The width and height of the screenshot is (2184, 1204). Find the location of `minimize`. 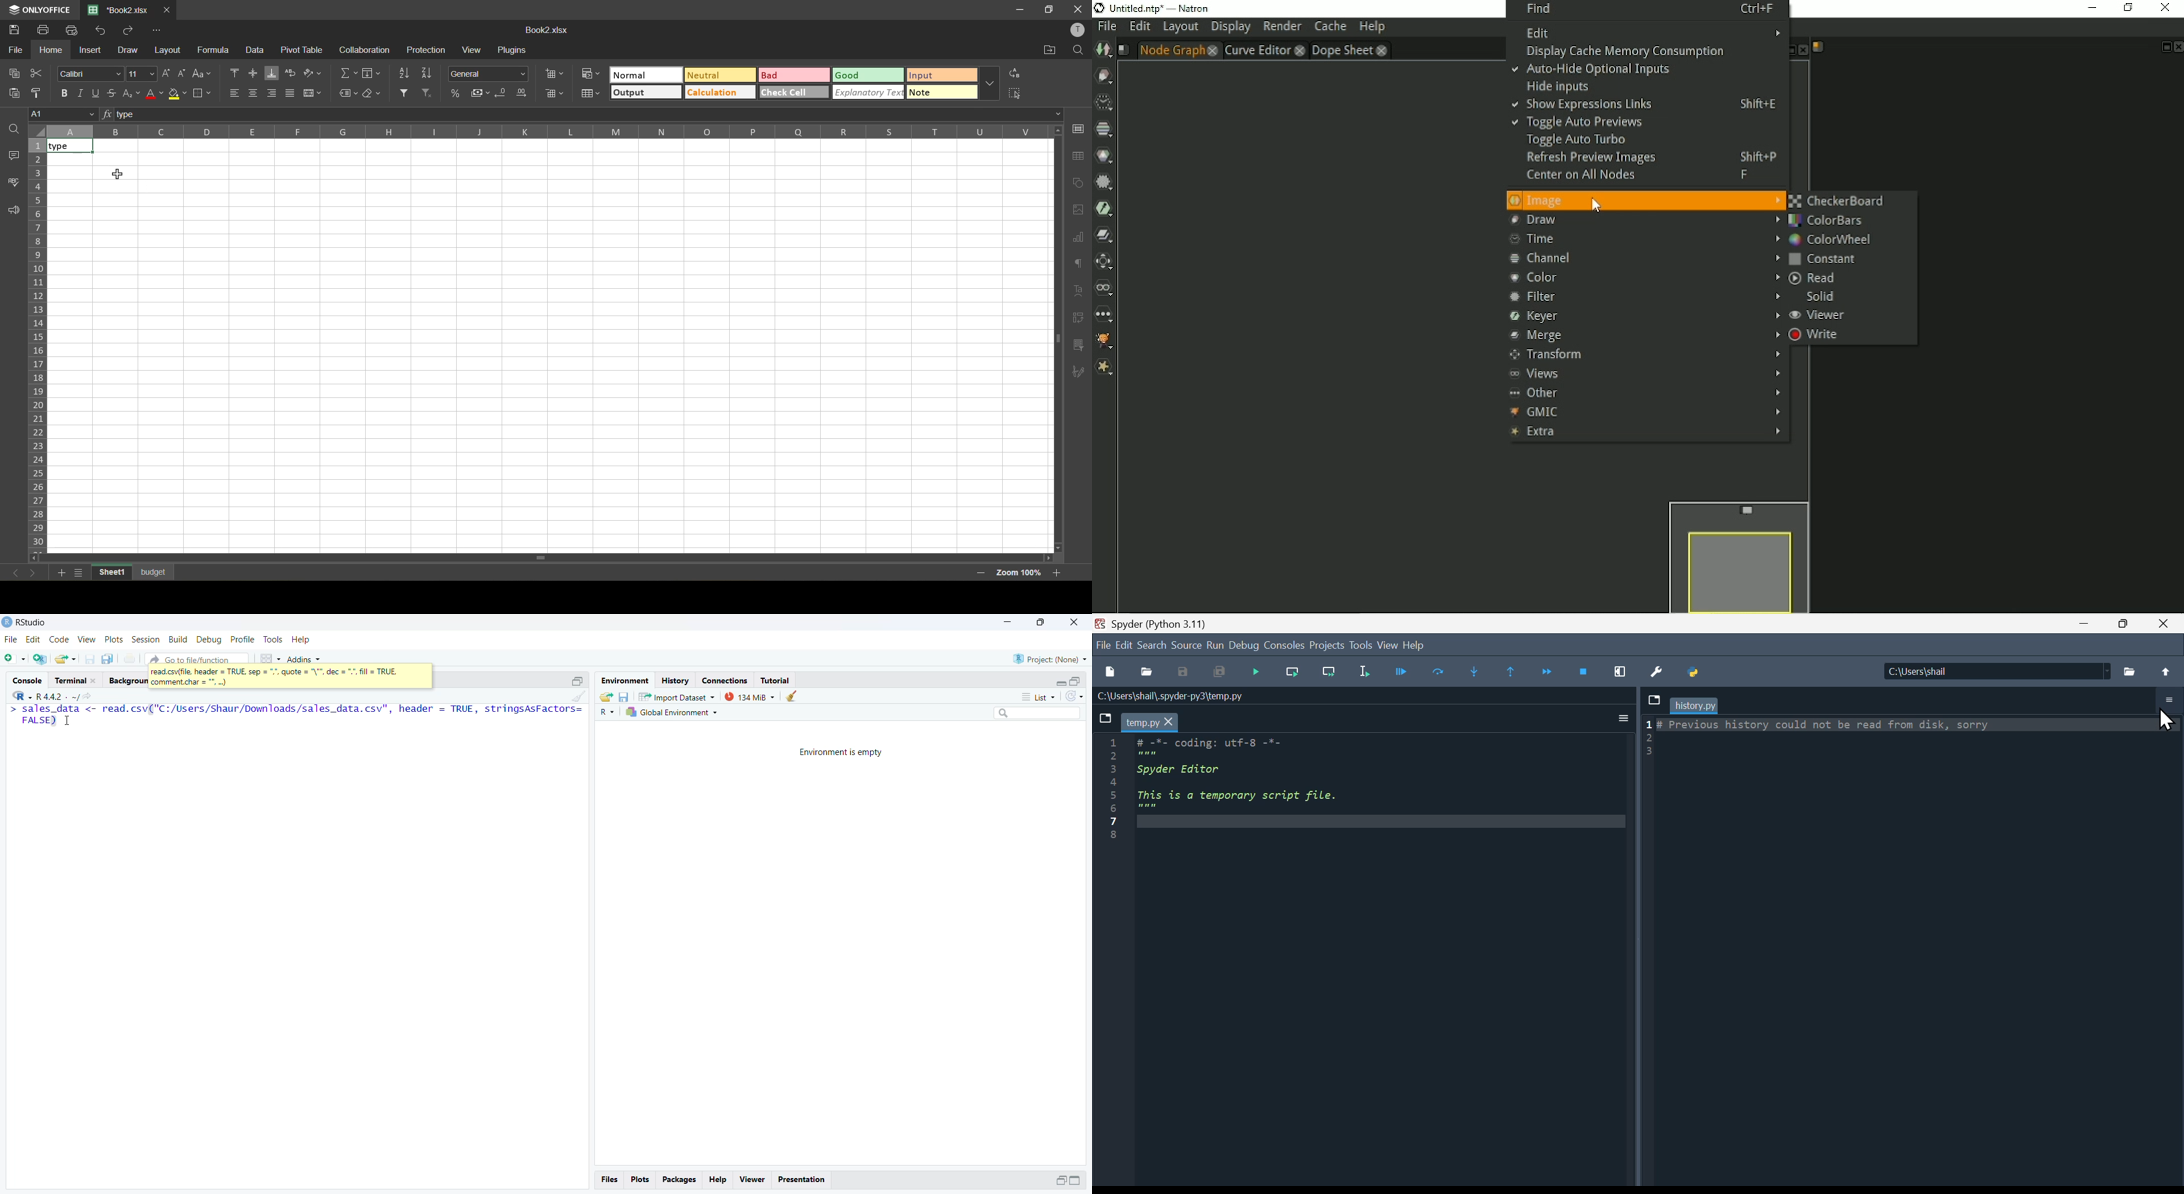

minimize is located at coordinates (1021, 9).